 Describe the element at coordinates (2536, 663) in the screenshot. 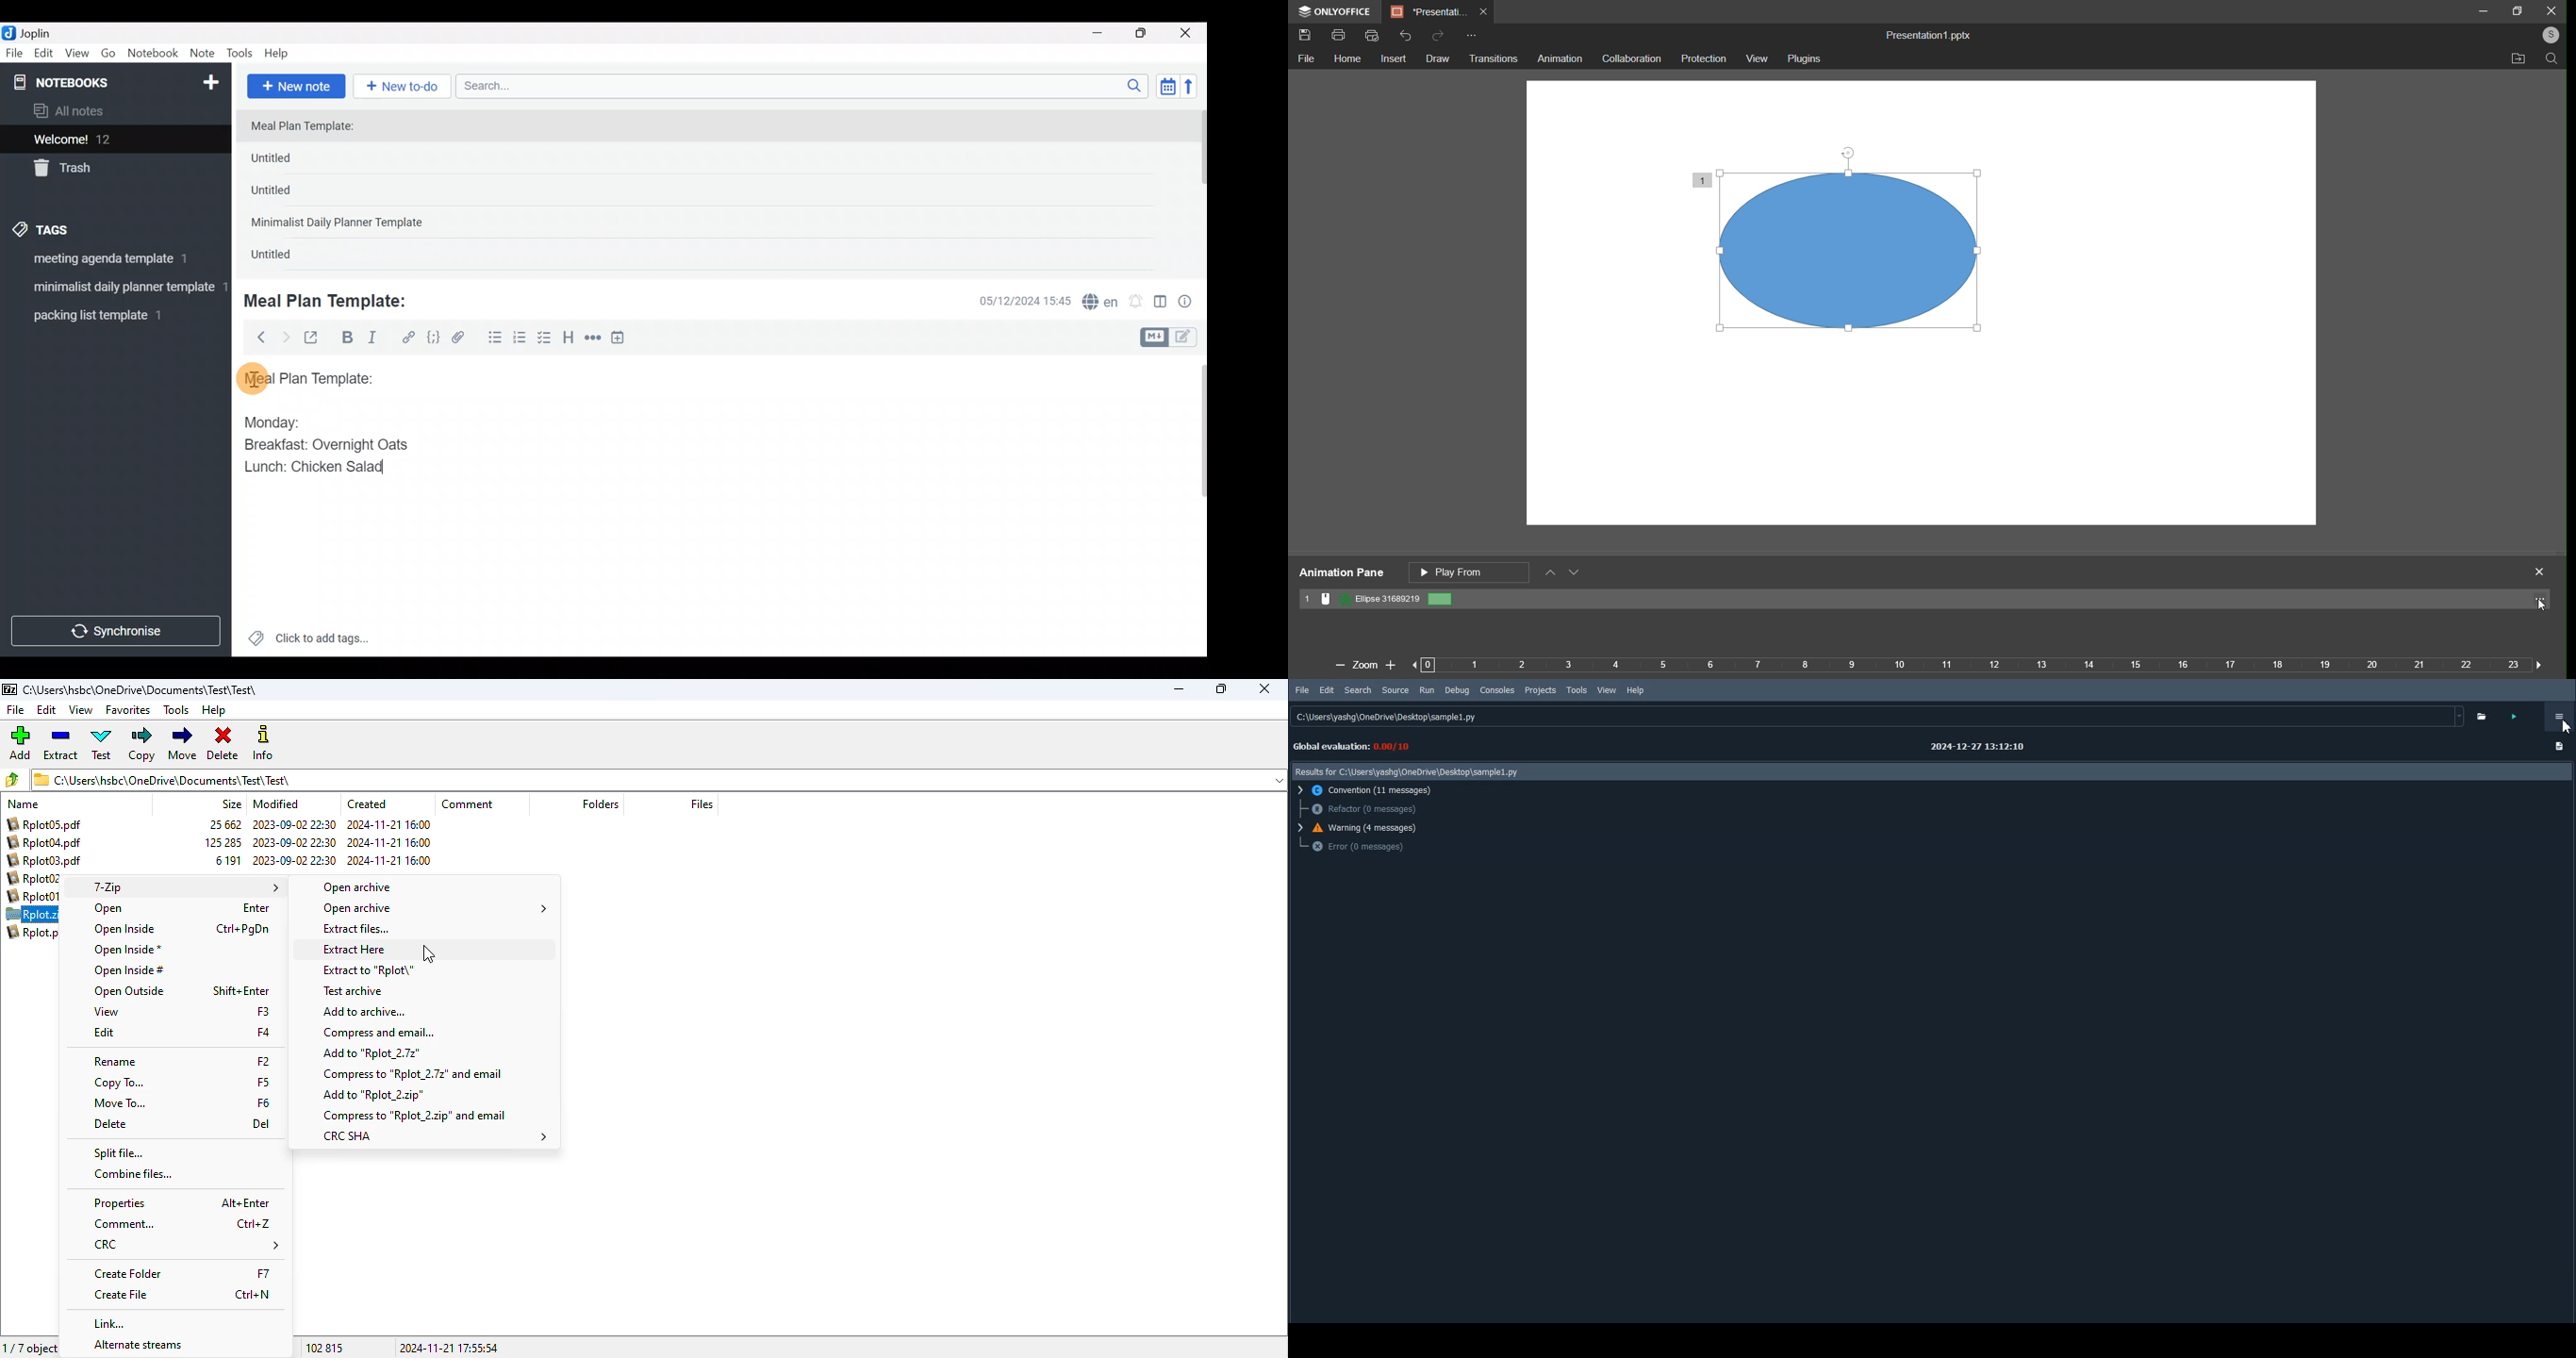

I see `next` at that location.